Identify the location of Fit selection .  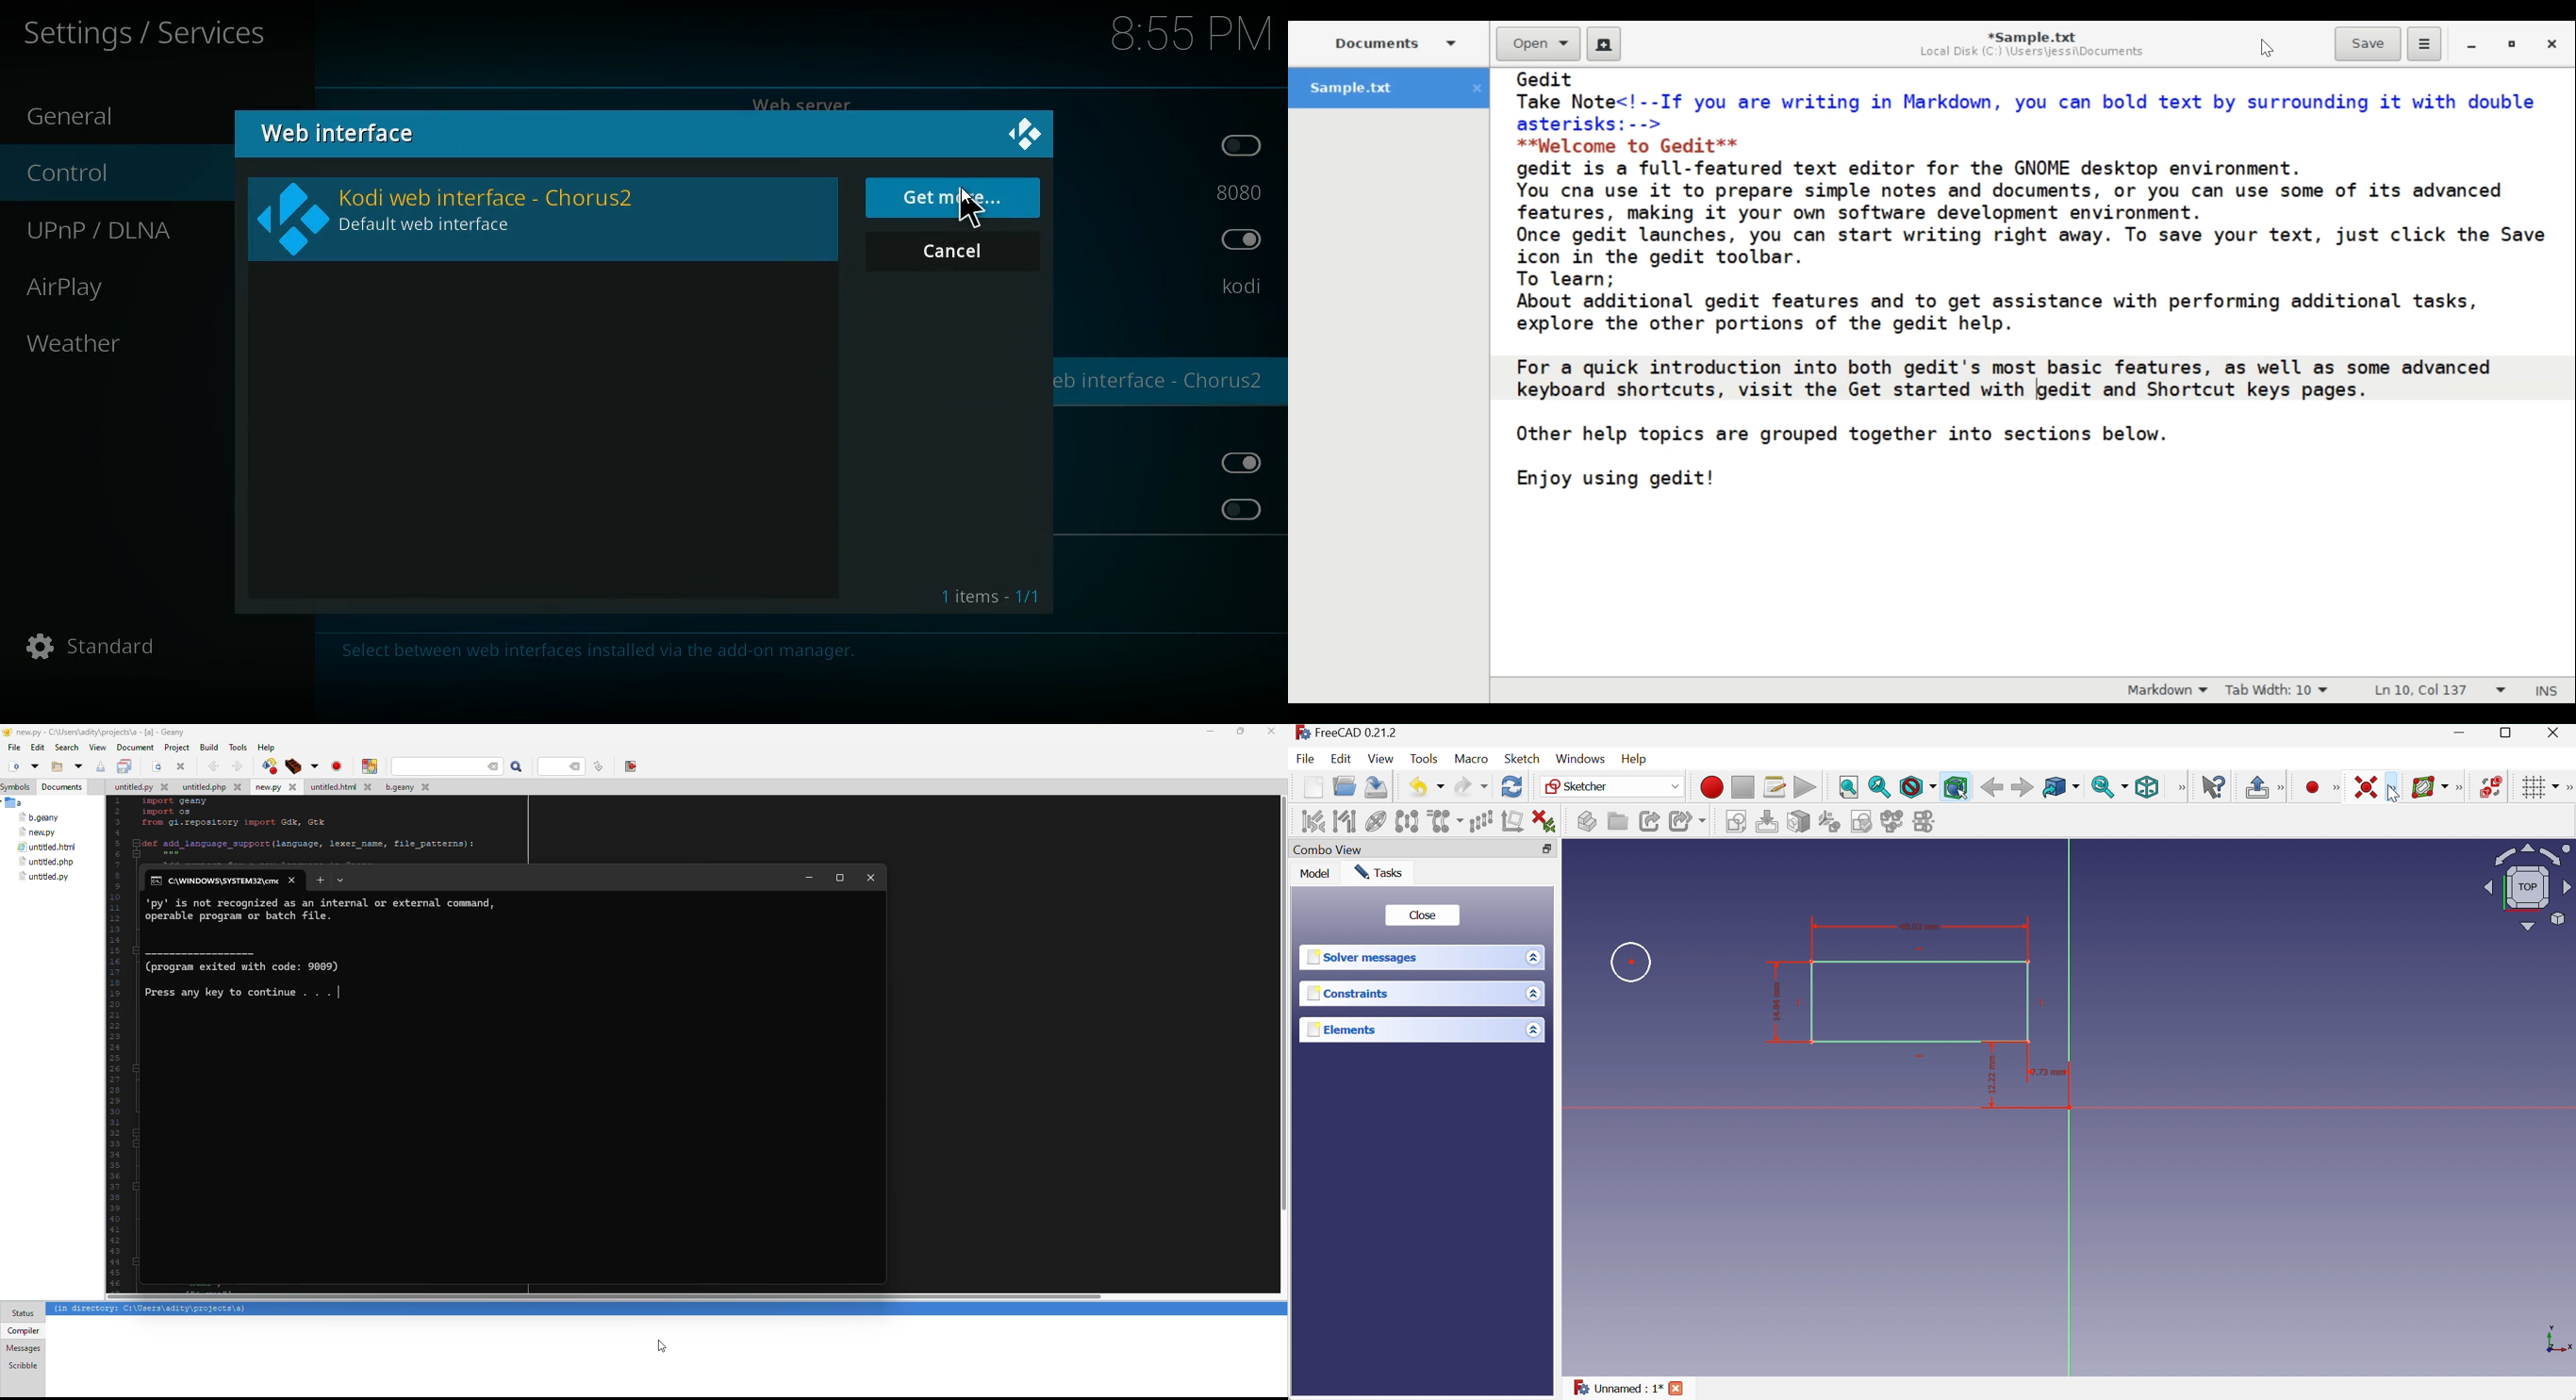
(1880, 786).